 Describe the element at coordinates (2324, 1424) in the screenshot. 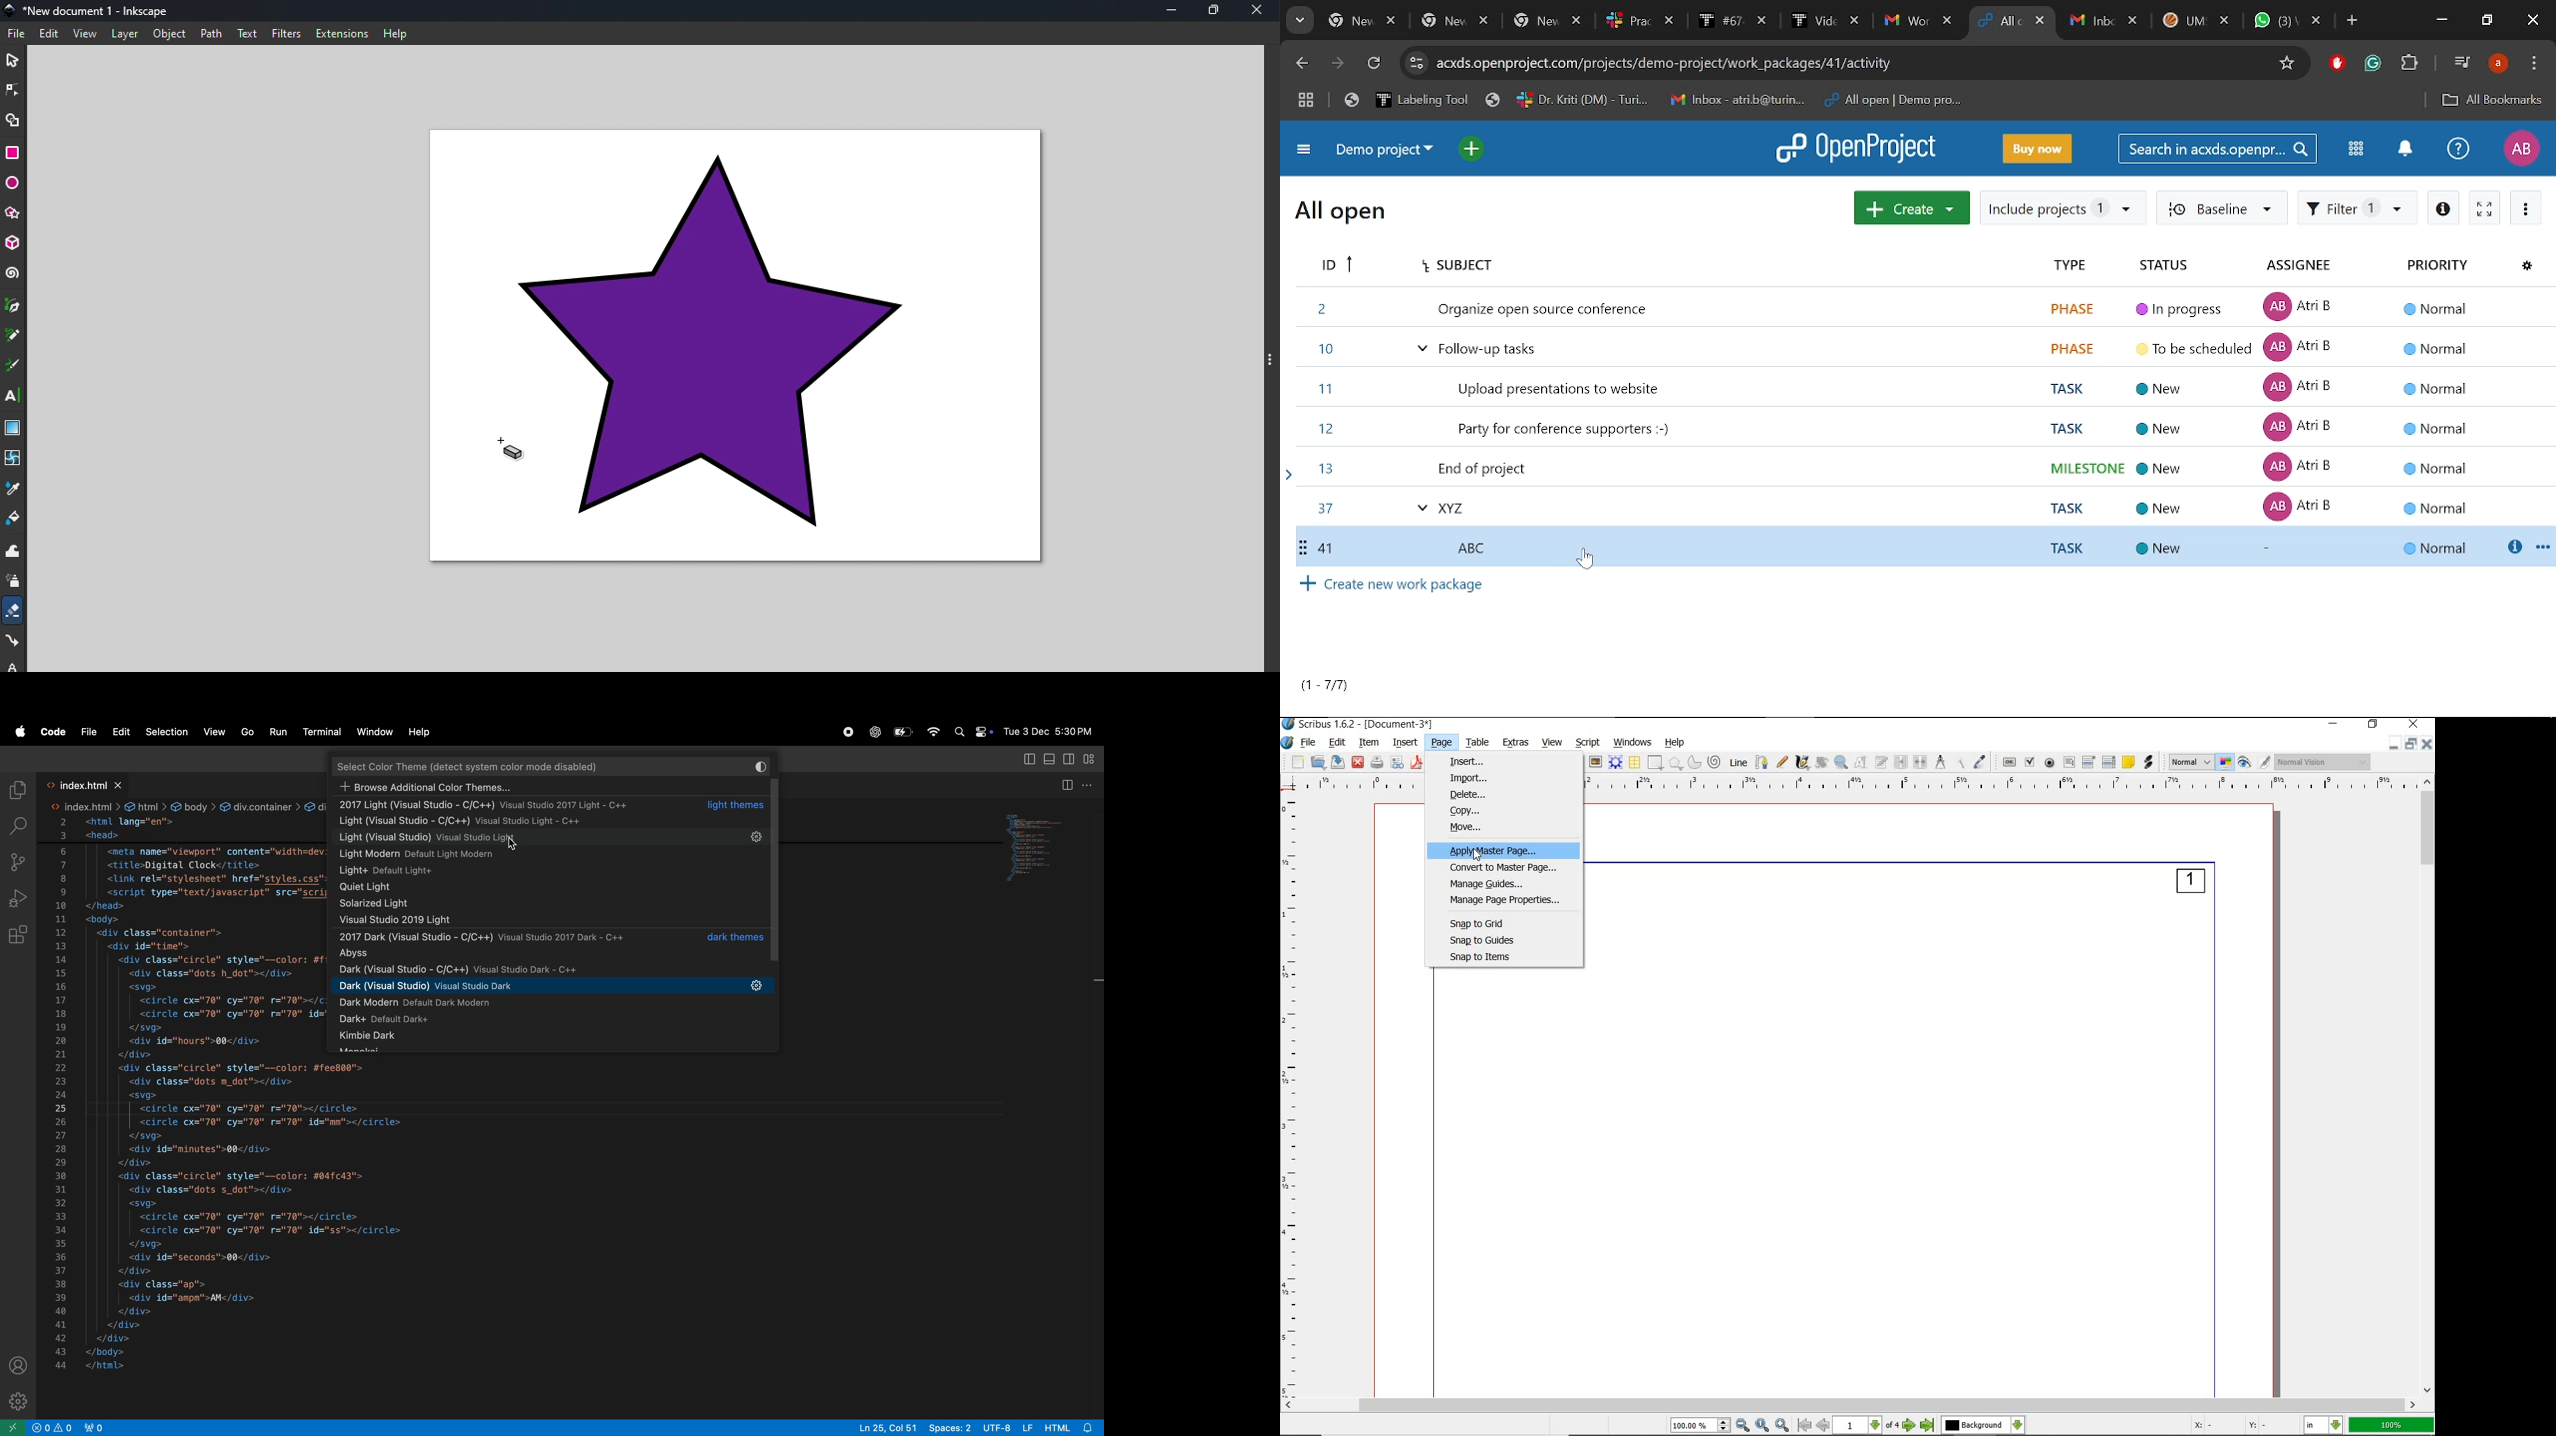

I see `select the current unit` at that location.